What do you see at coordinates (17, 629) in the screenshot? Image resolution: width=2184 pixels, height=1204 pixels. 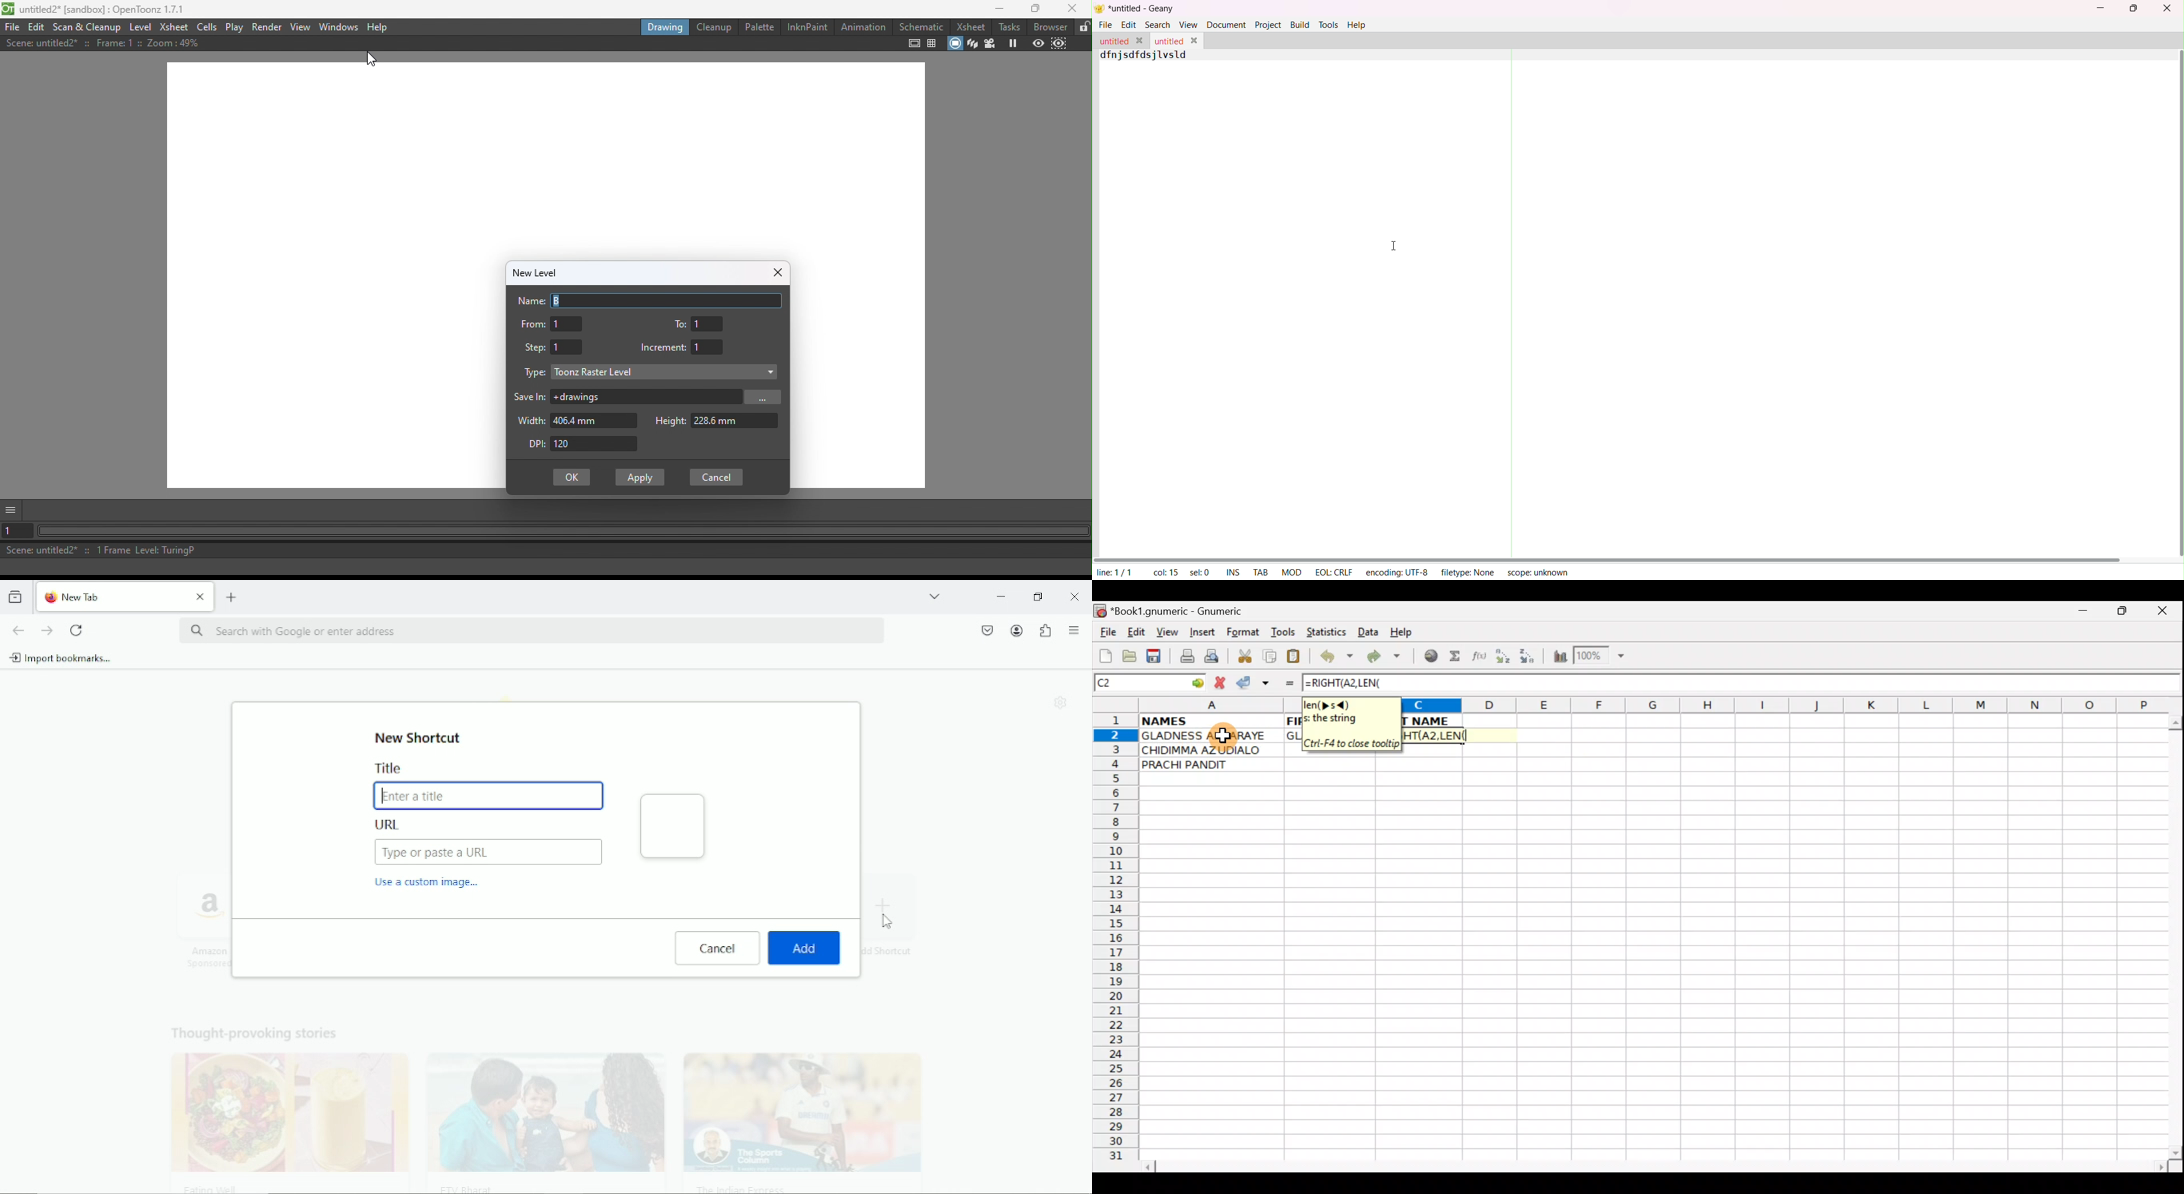 I see `go back` at bounding box center [17, 629].